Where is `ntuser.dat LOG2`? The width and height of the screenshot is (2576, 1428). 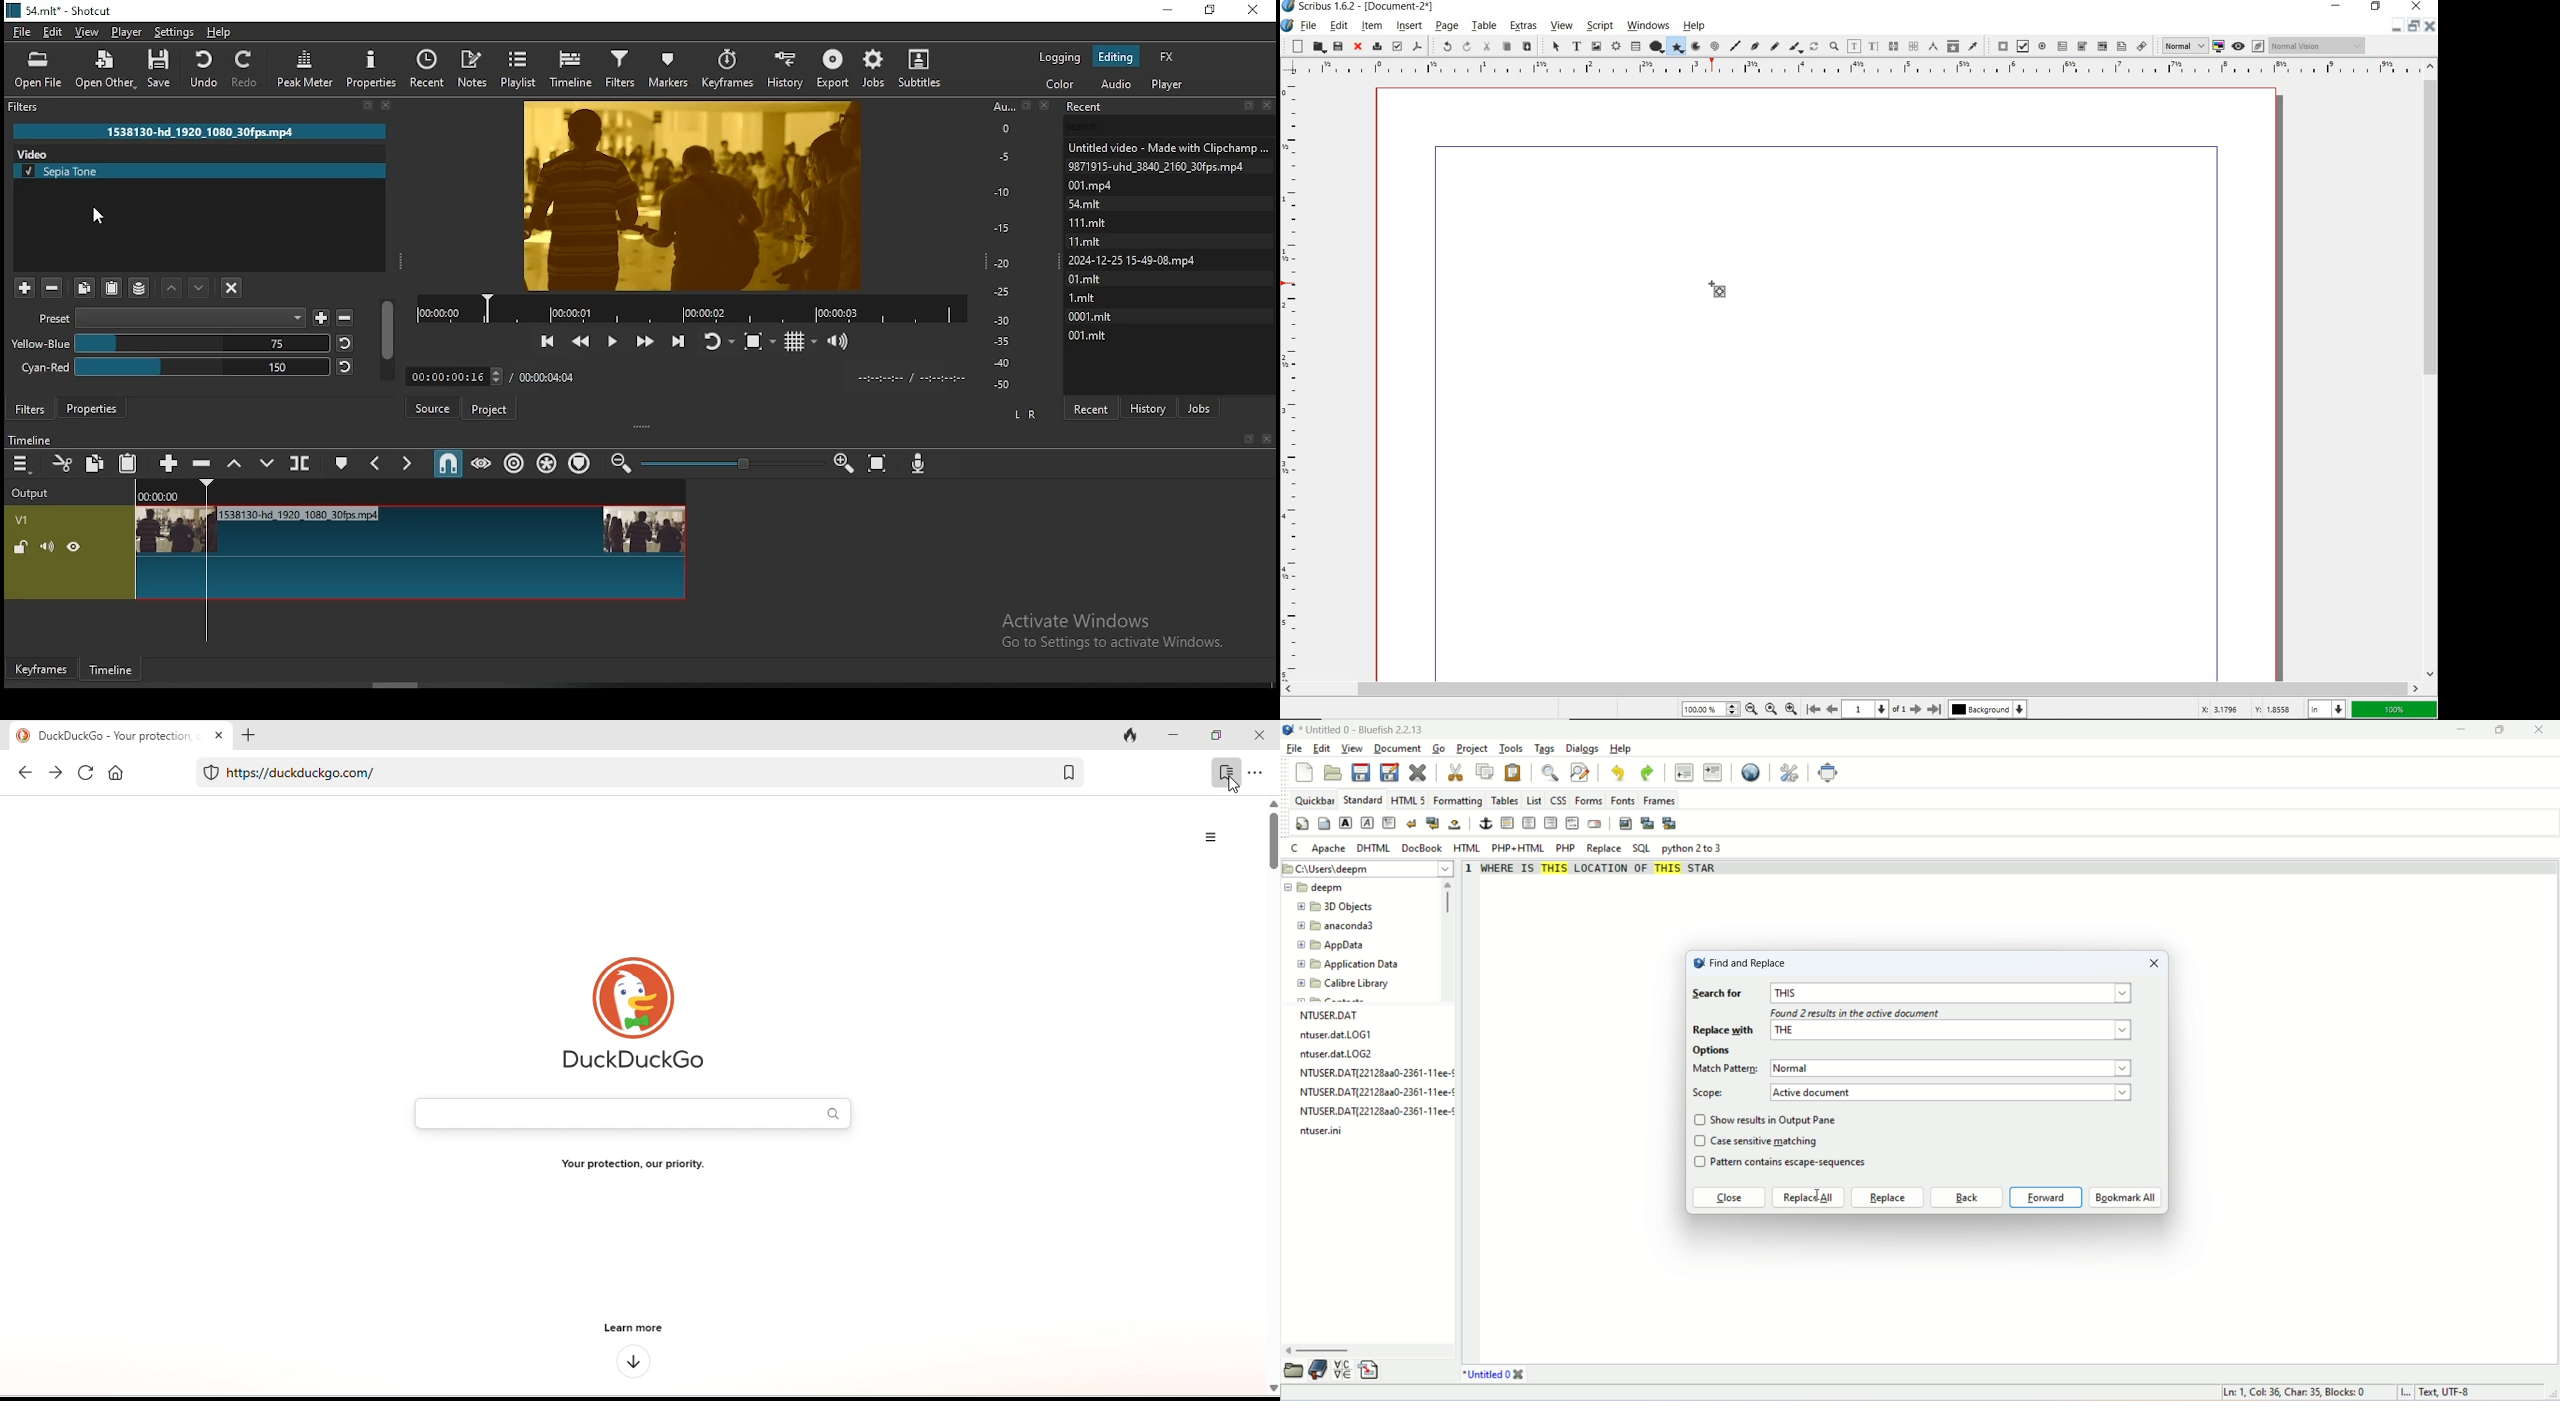 ntuser.dat LOG2 is located at coordinates (1338, 1054).